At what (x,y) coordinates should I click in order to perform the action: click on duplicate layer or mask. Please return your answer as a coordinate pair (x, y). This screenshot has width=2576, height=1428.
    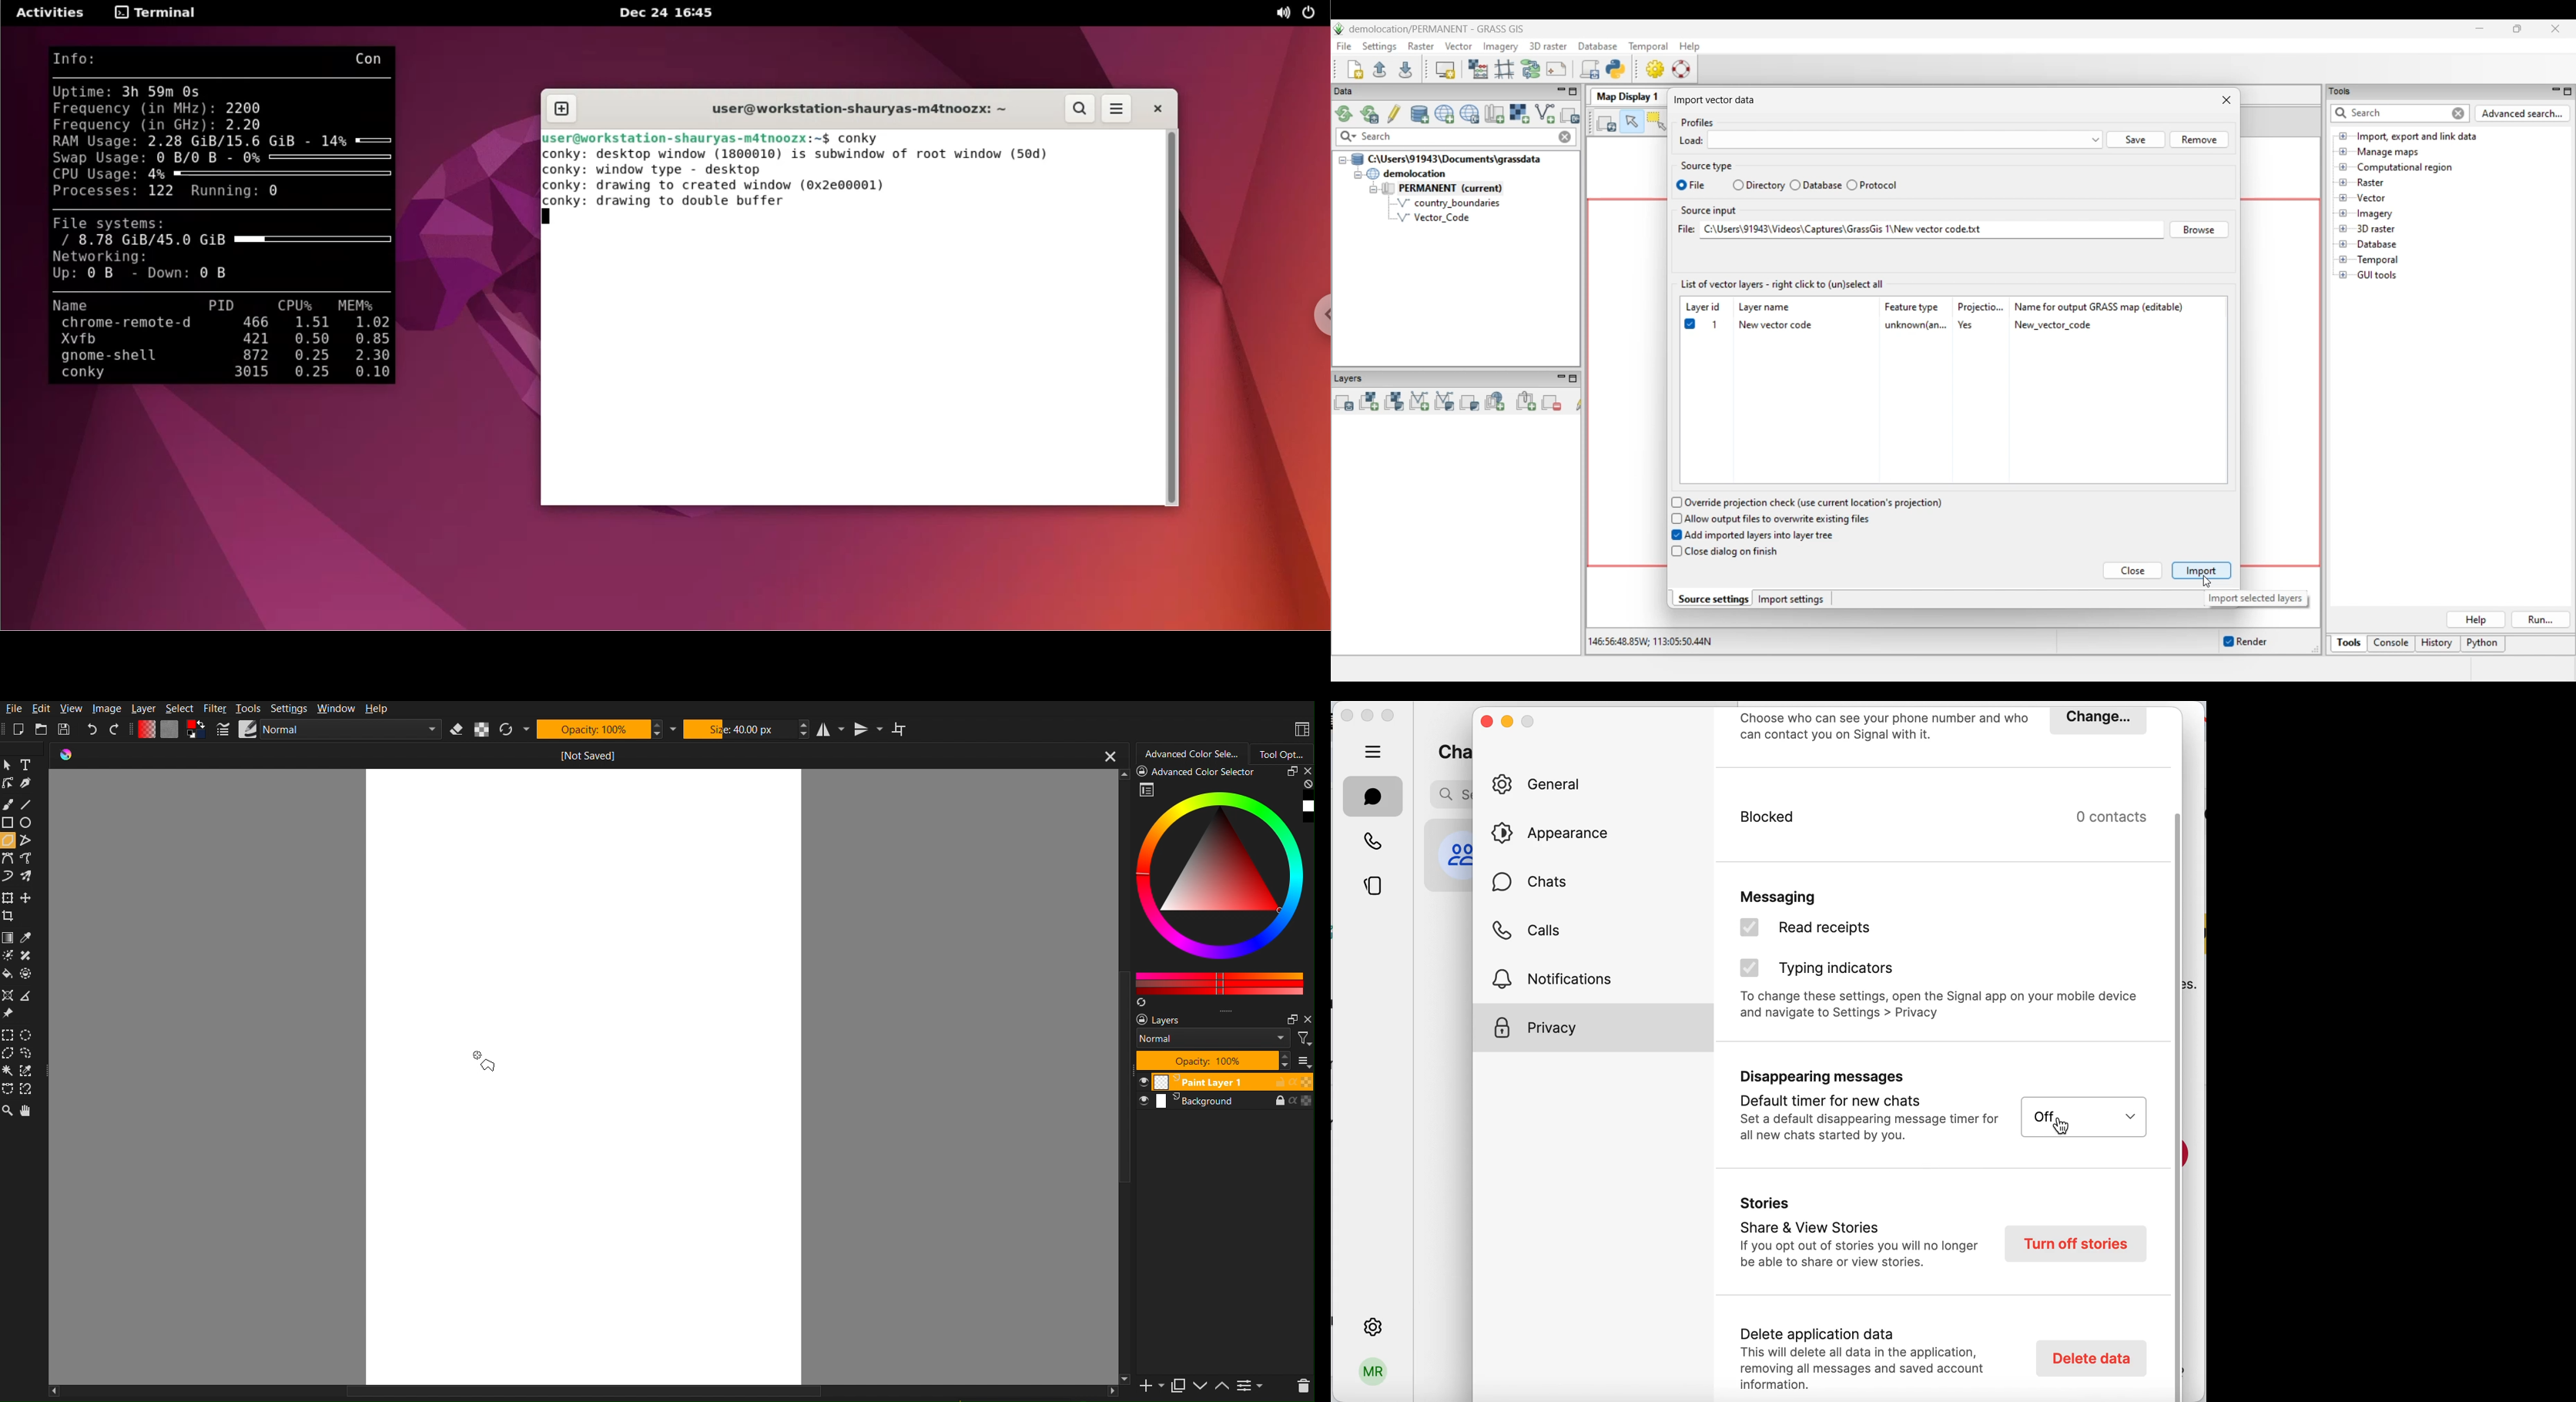
    Looking at the image, I should click on (1179, 1386).